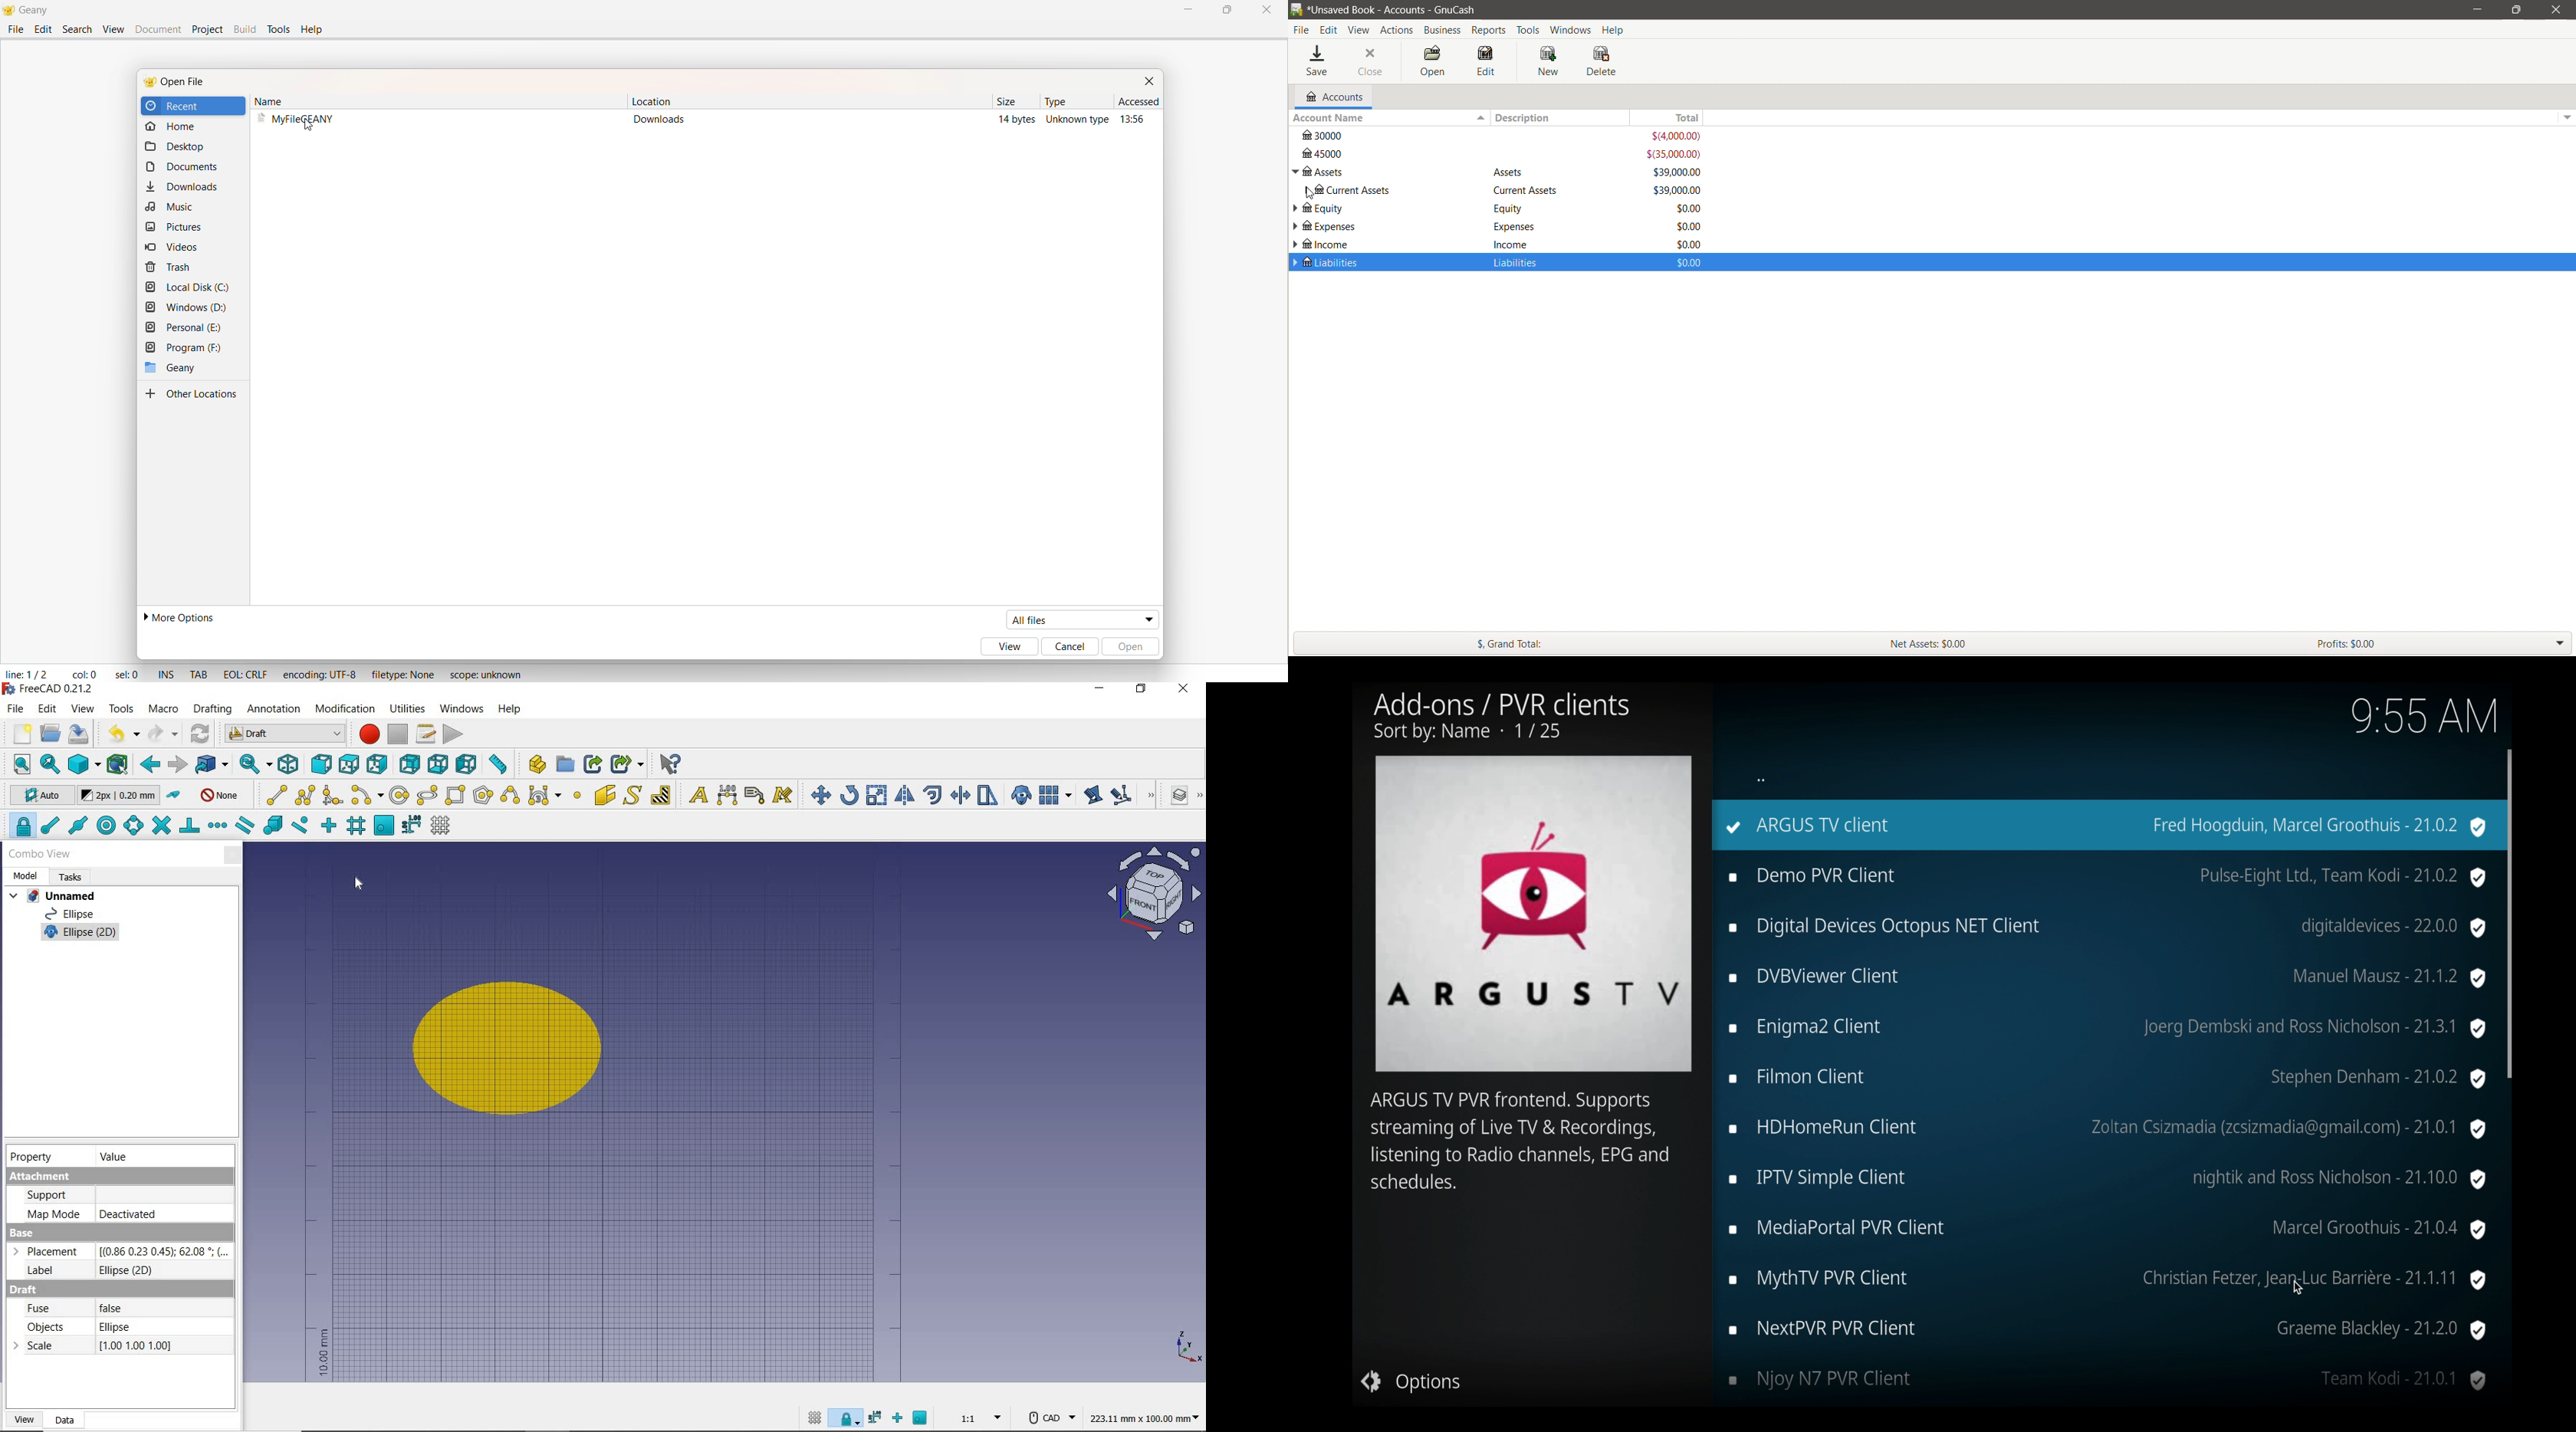 The height and width of the screenshot is (1456, 2576). What do you see at coordinates (498, 762) in the screenshot?
I see `measure distance` at bounding box center [498, 762].